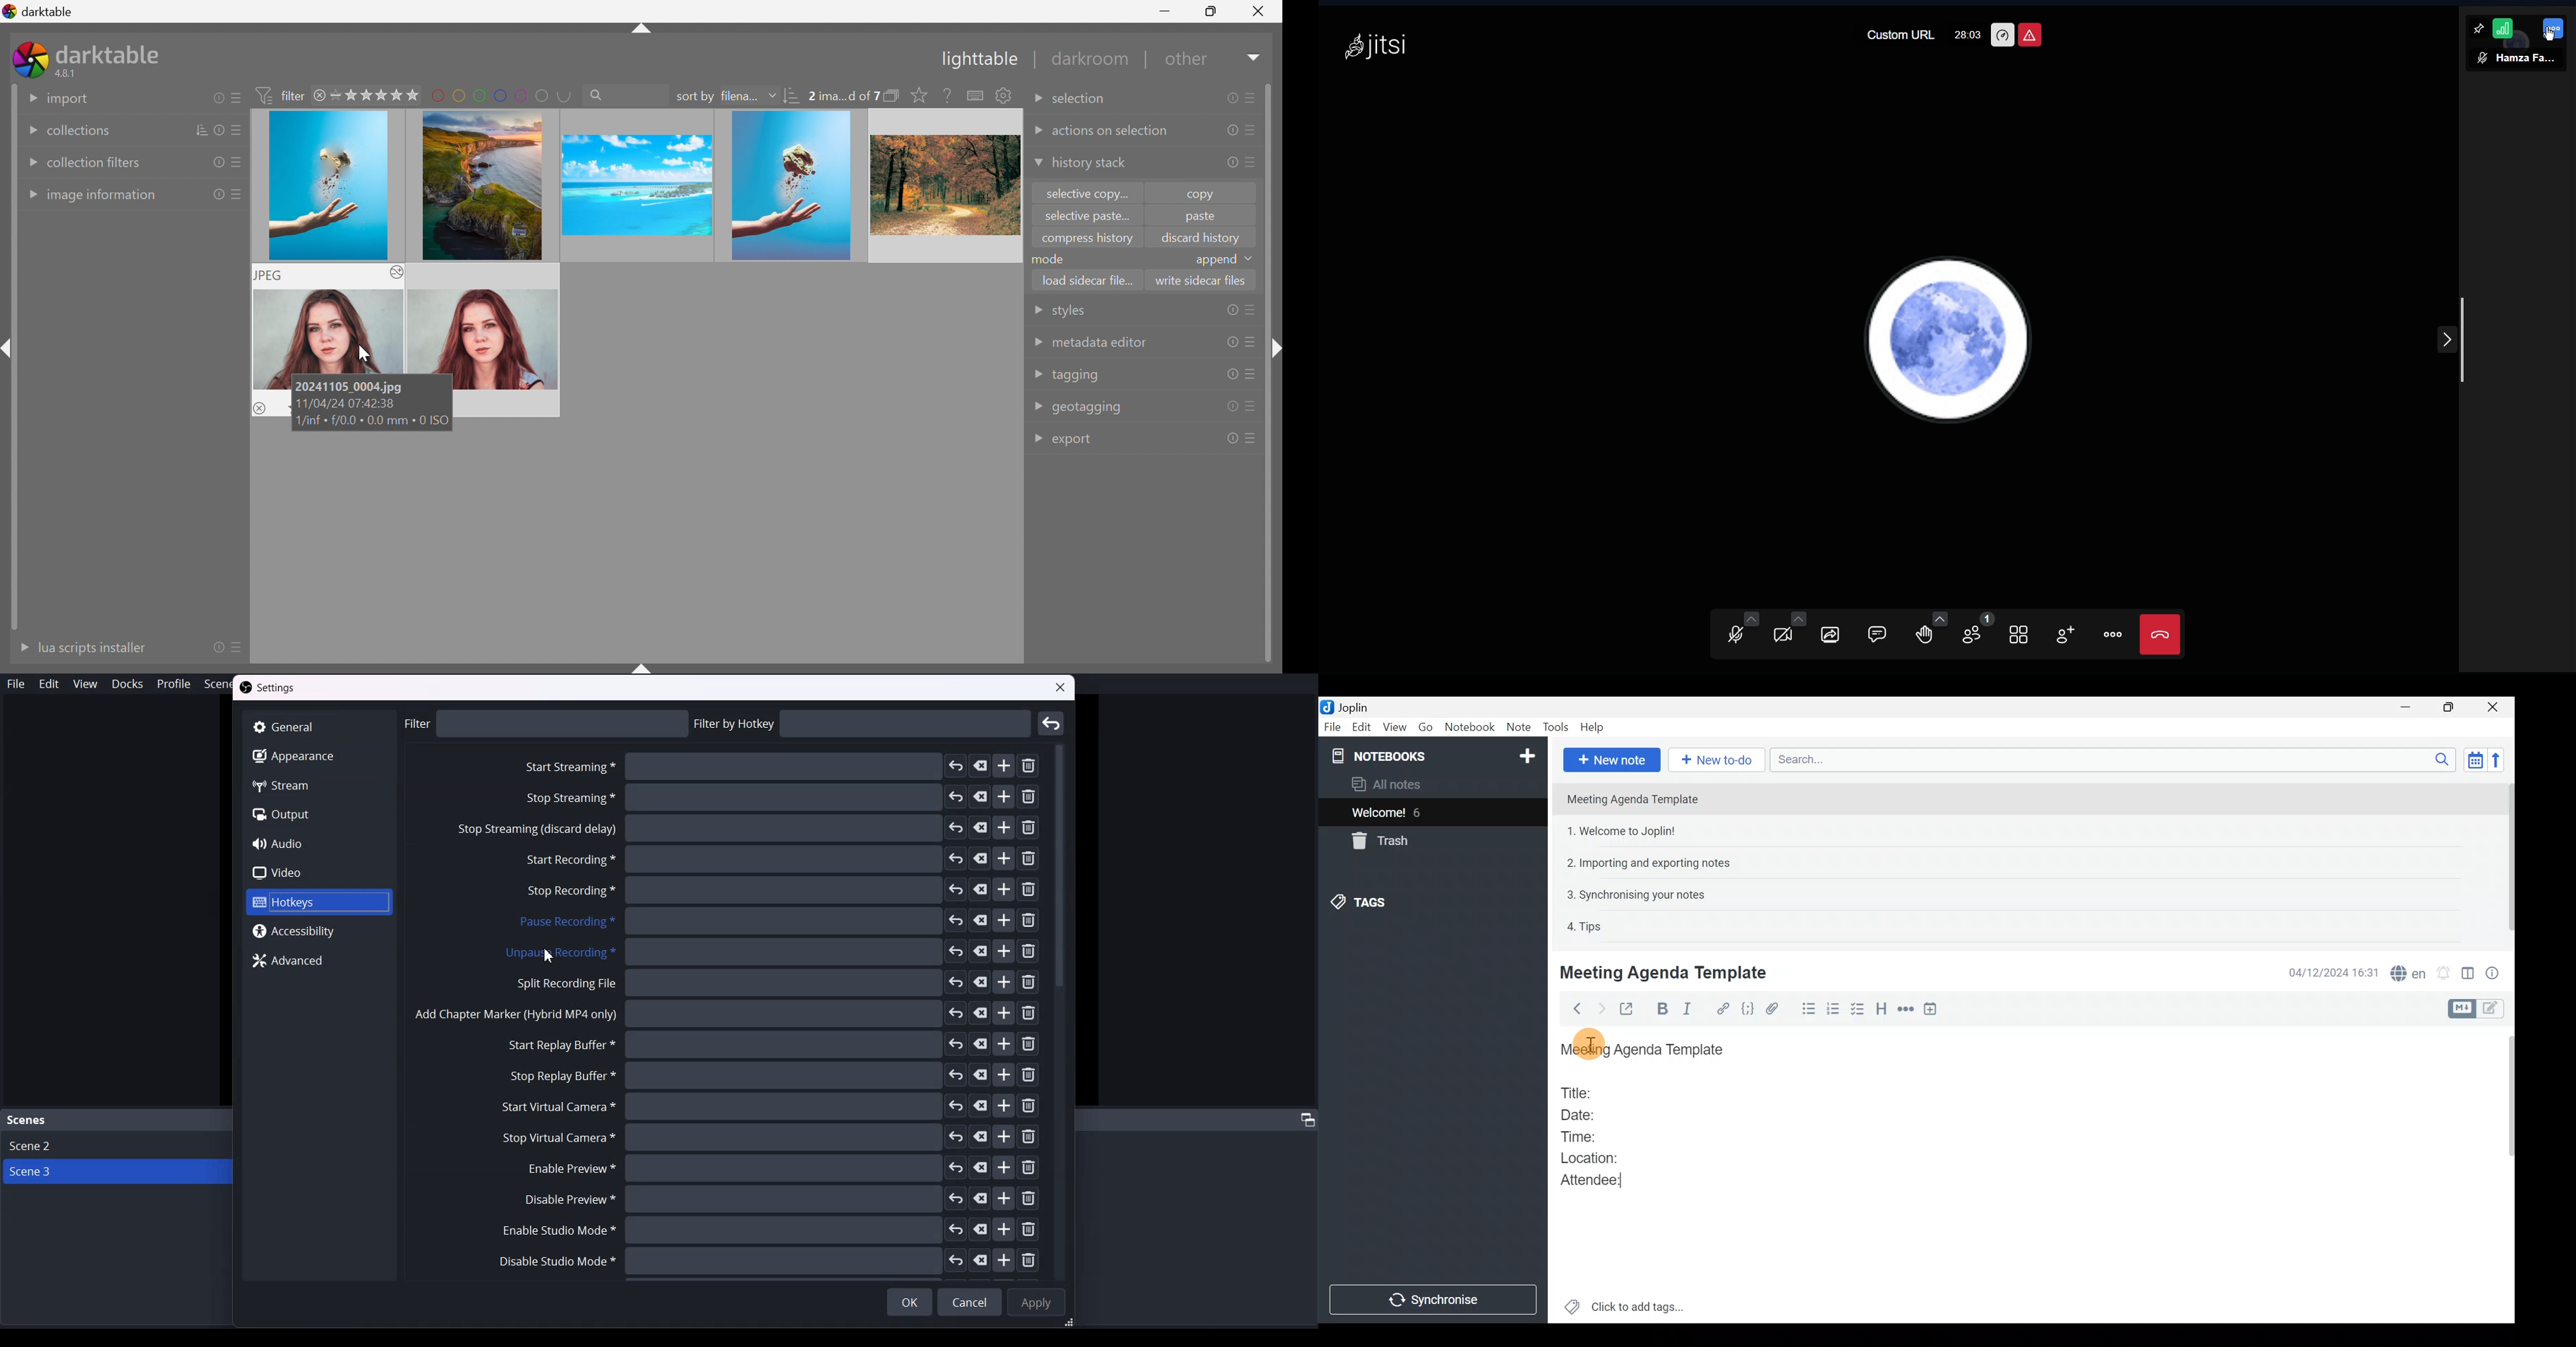 This screenshot has width=2576, height=1372. What do you see at coordinates (1724, 1008) in the screenshot?
I see `Hyperlink` at bounding box center [1724, 1008].